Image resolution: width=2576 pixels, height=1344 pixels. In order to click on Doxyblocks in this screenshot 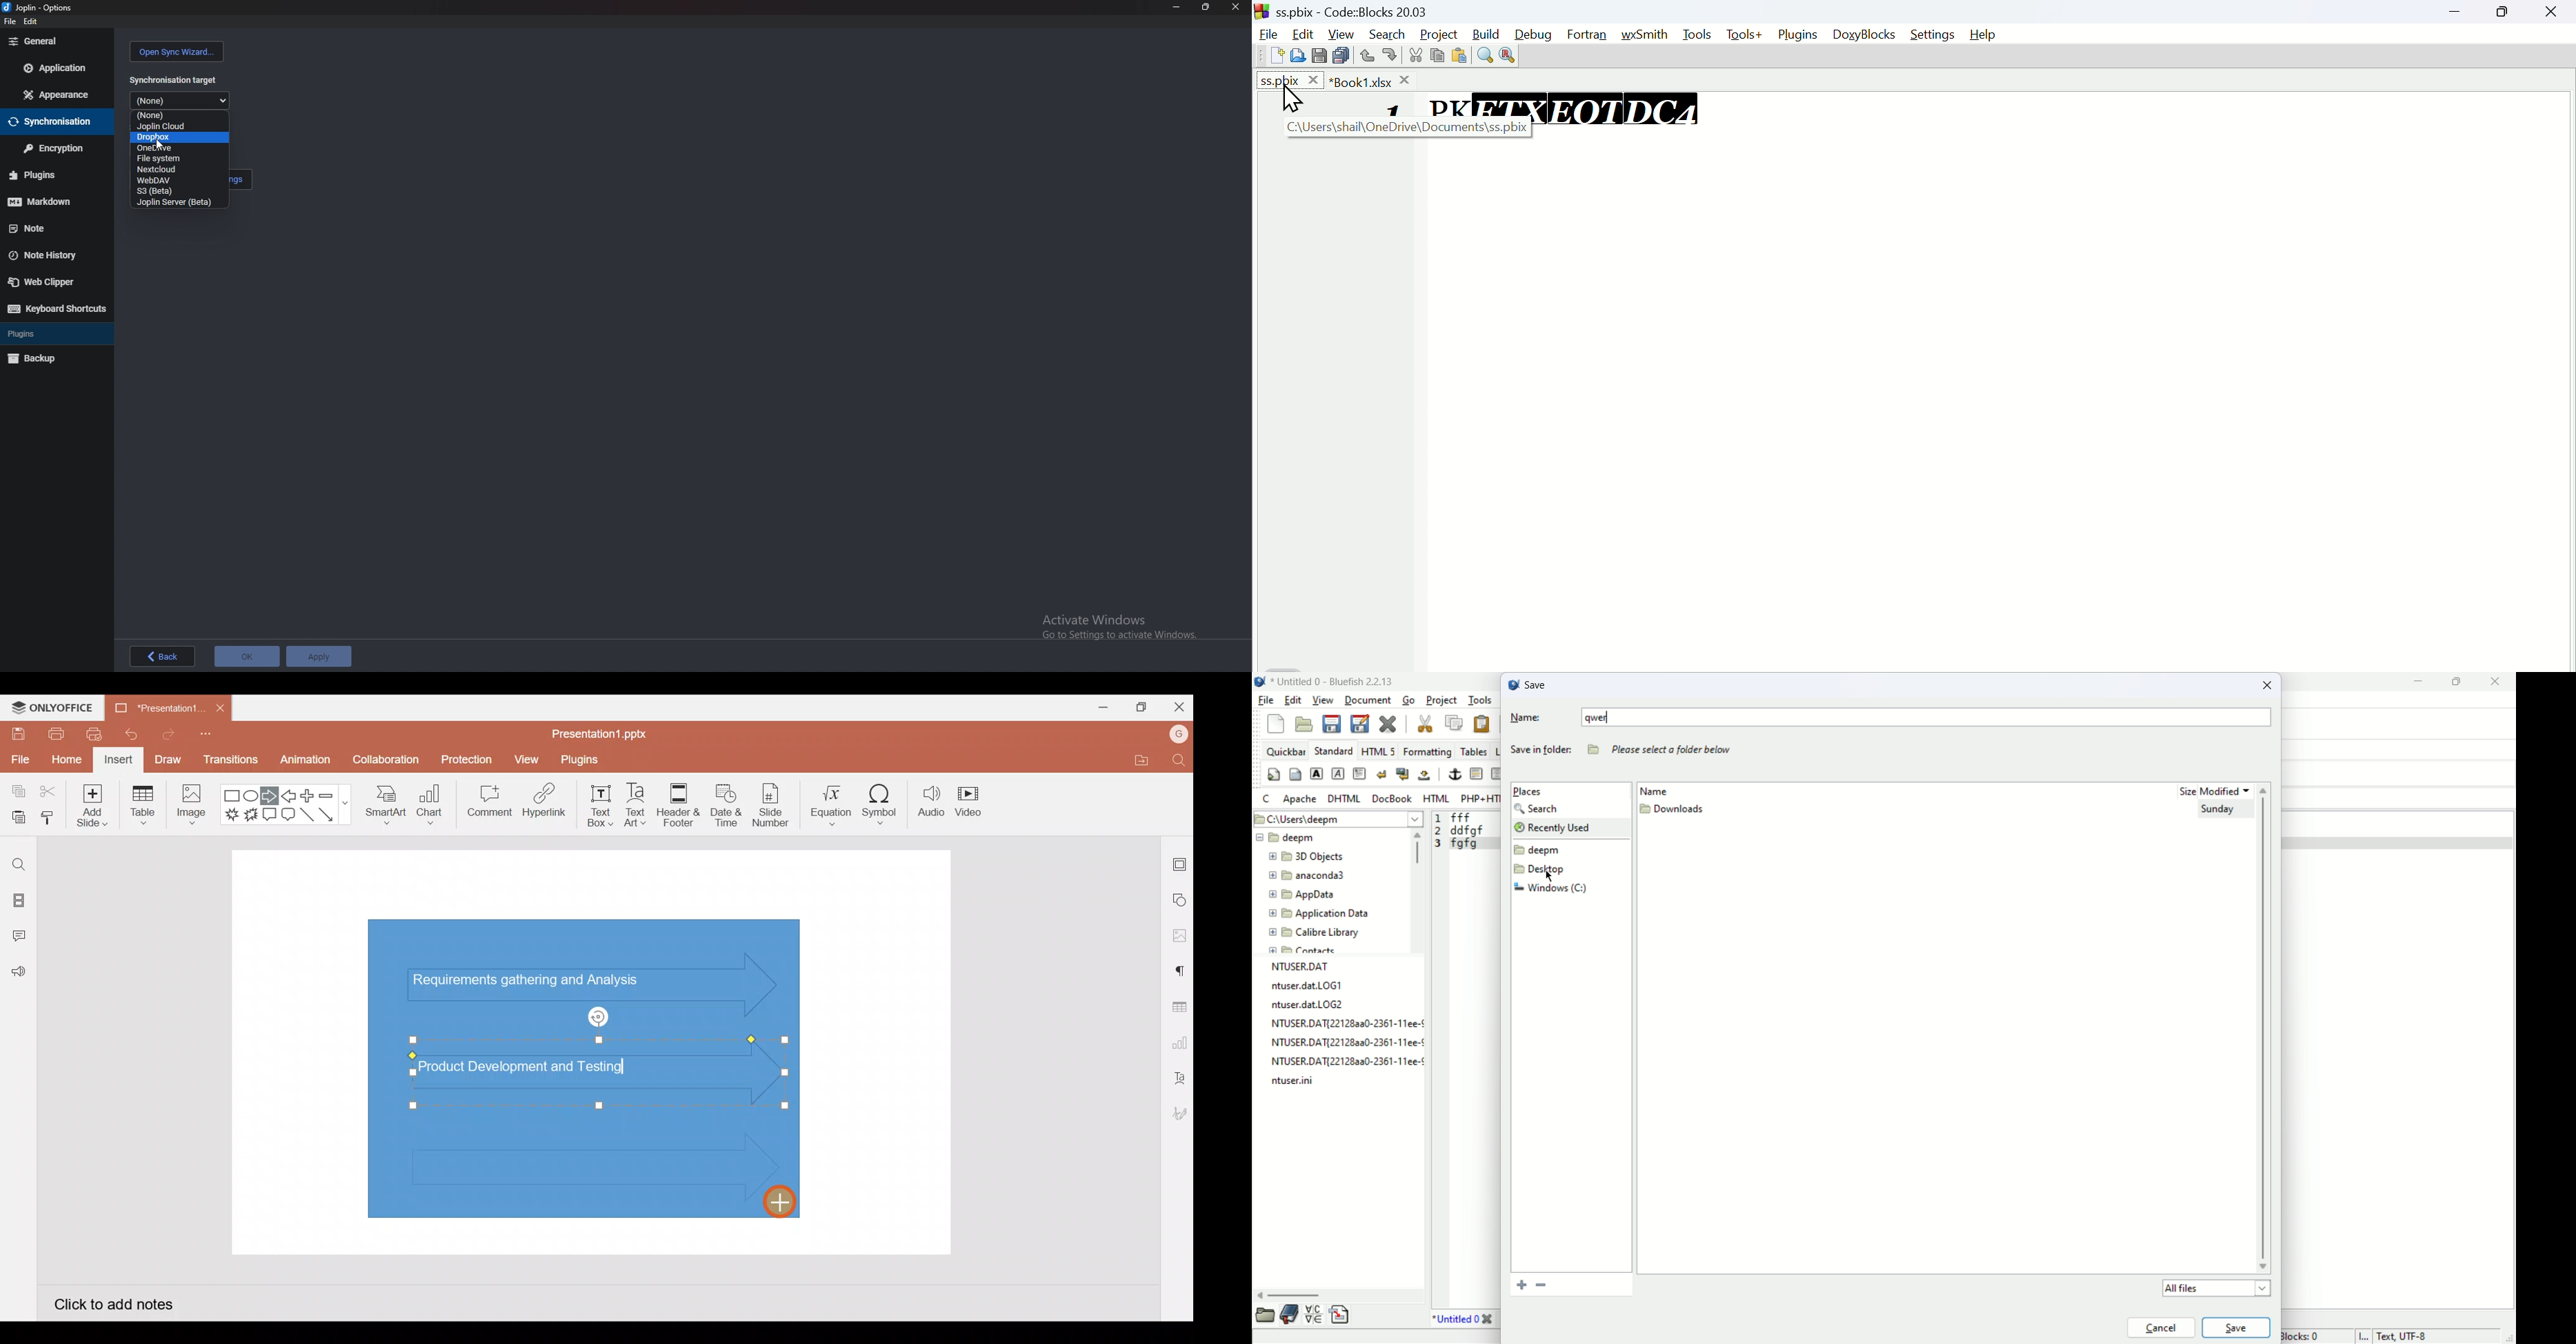, I will do `click(1864, 35)`.